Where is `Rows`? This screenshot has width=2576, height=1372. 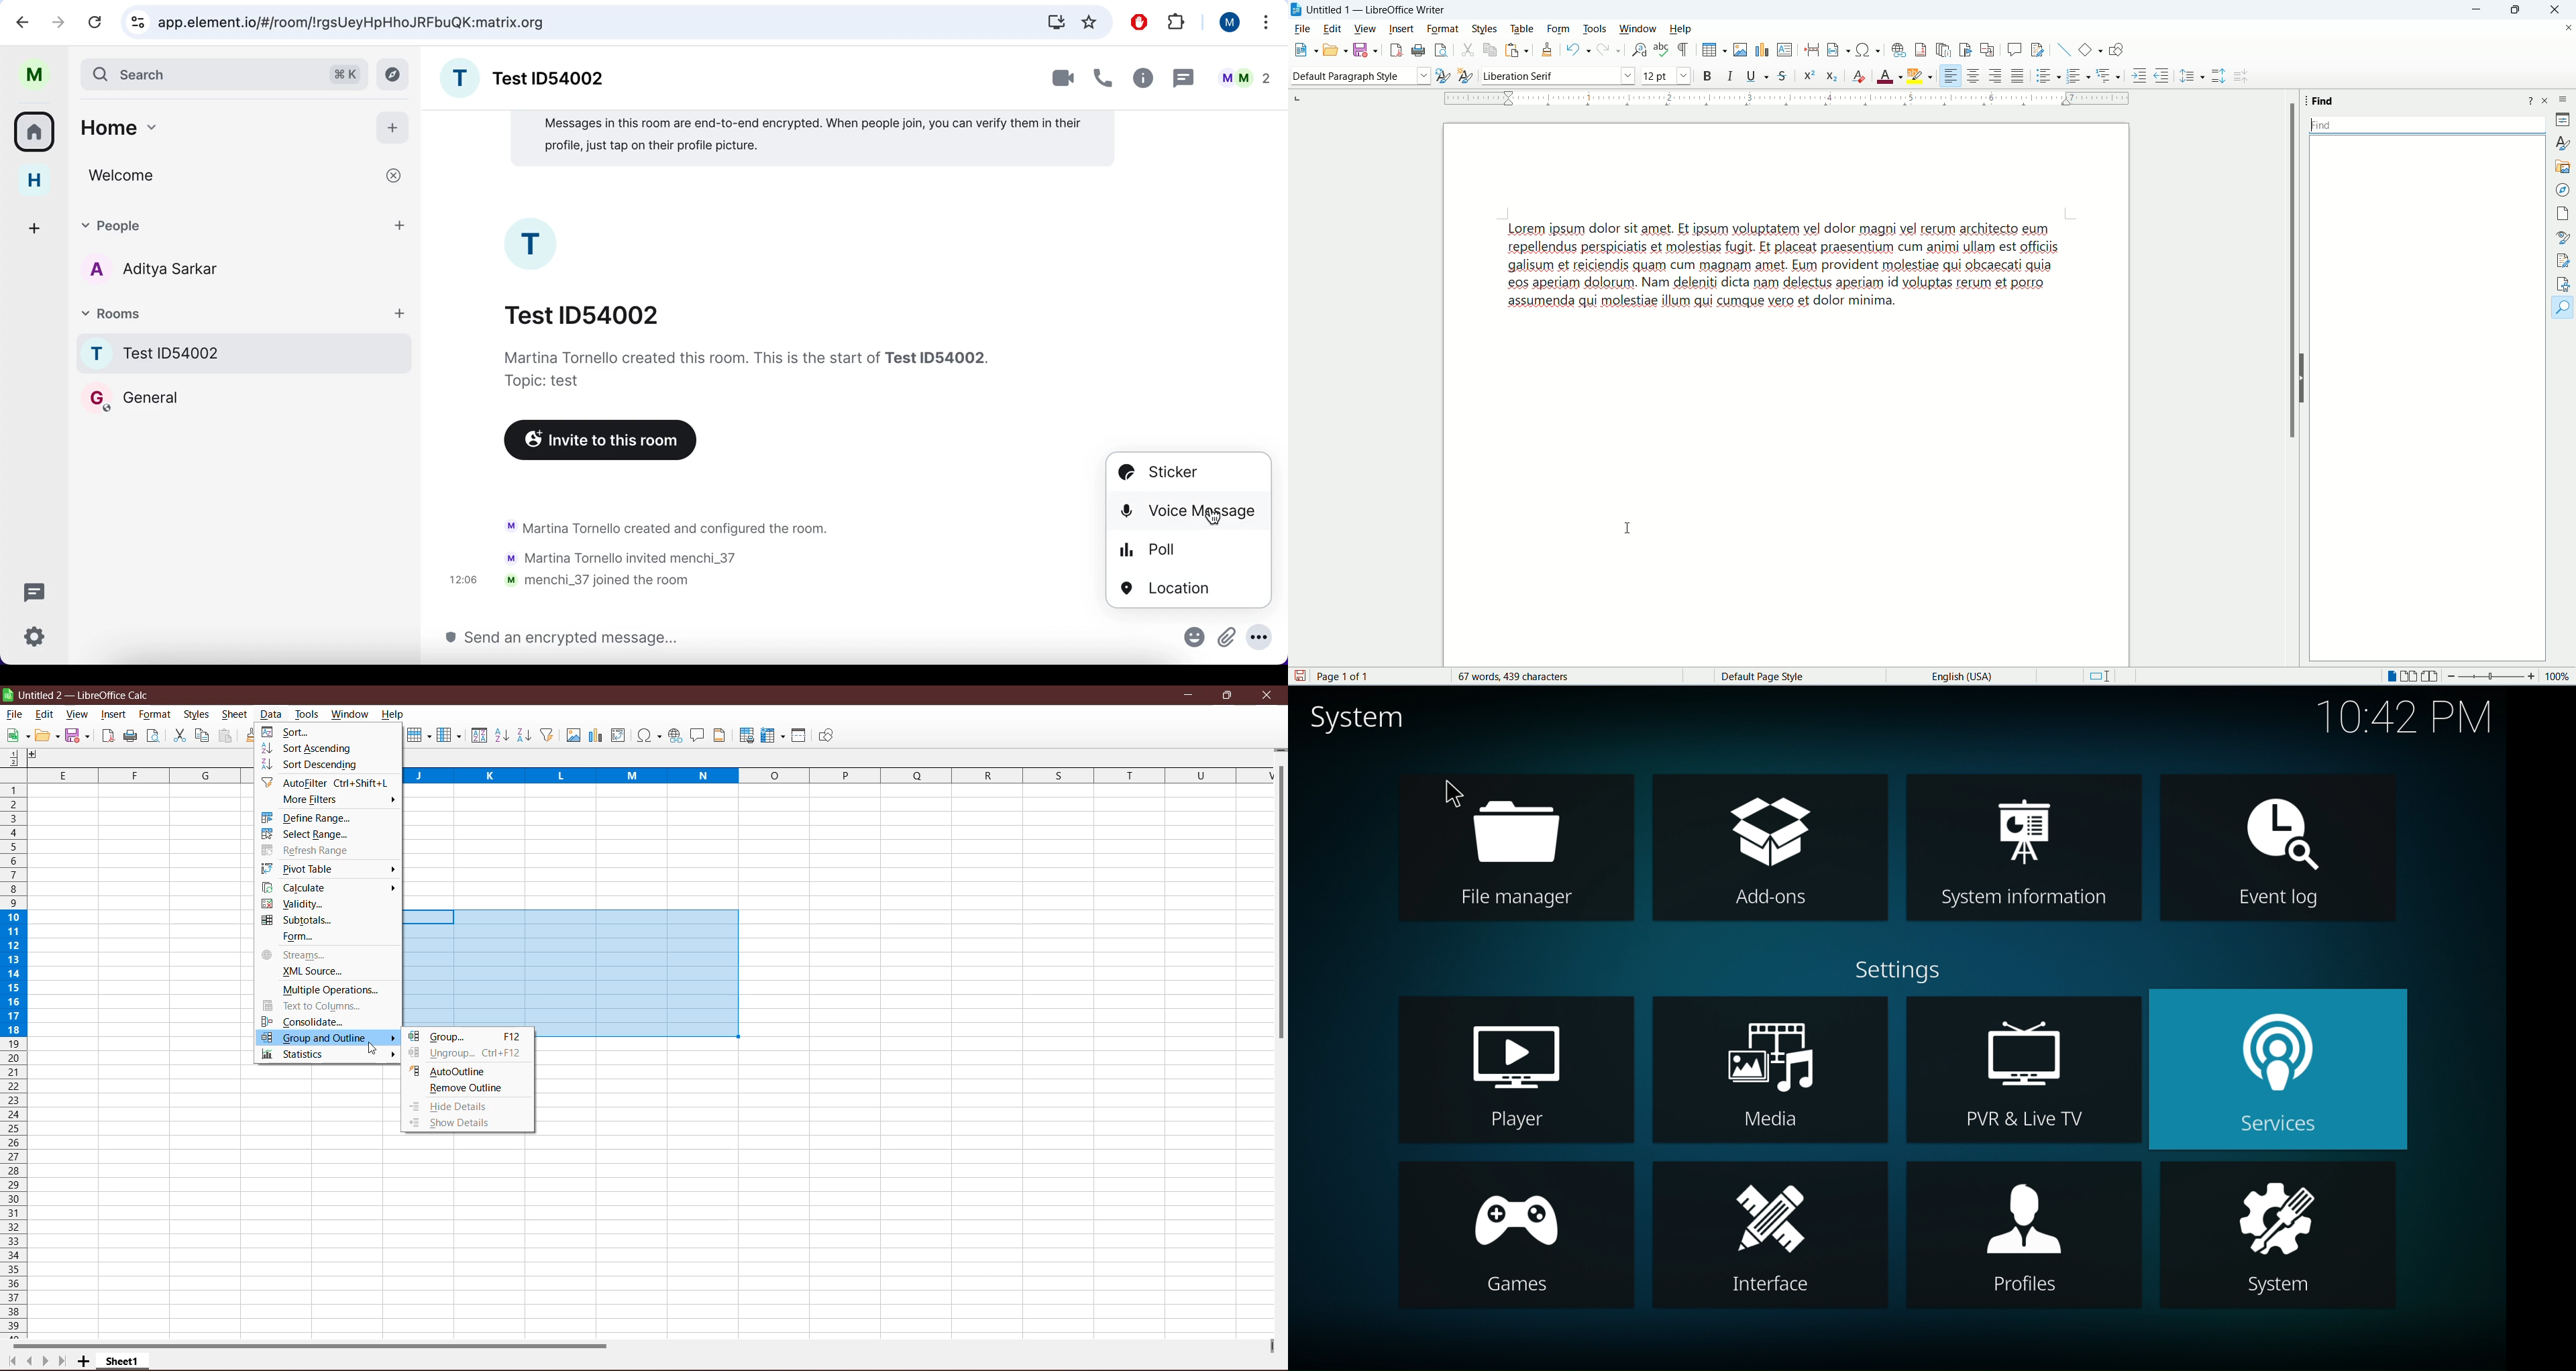
Rows is located at coordinates (417, 736).